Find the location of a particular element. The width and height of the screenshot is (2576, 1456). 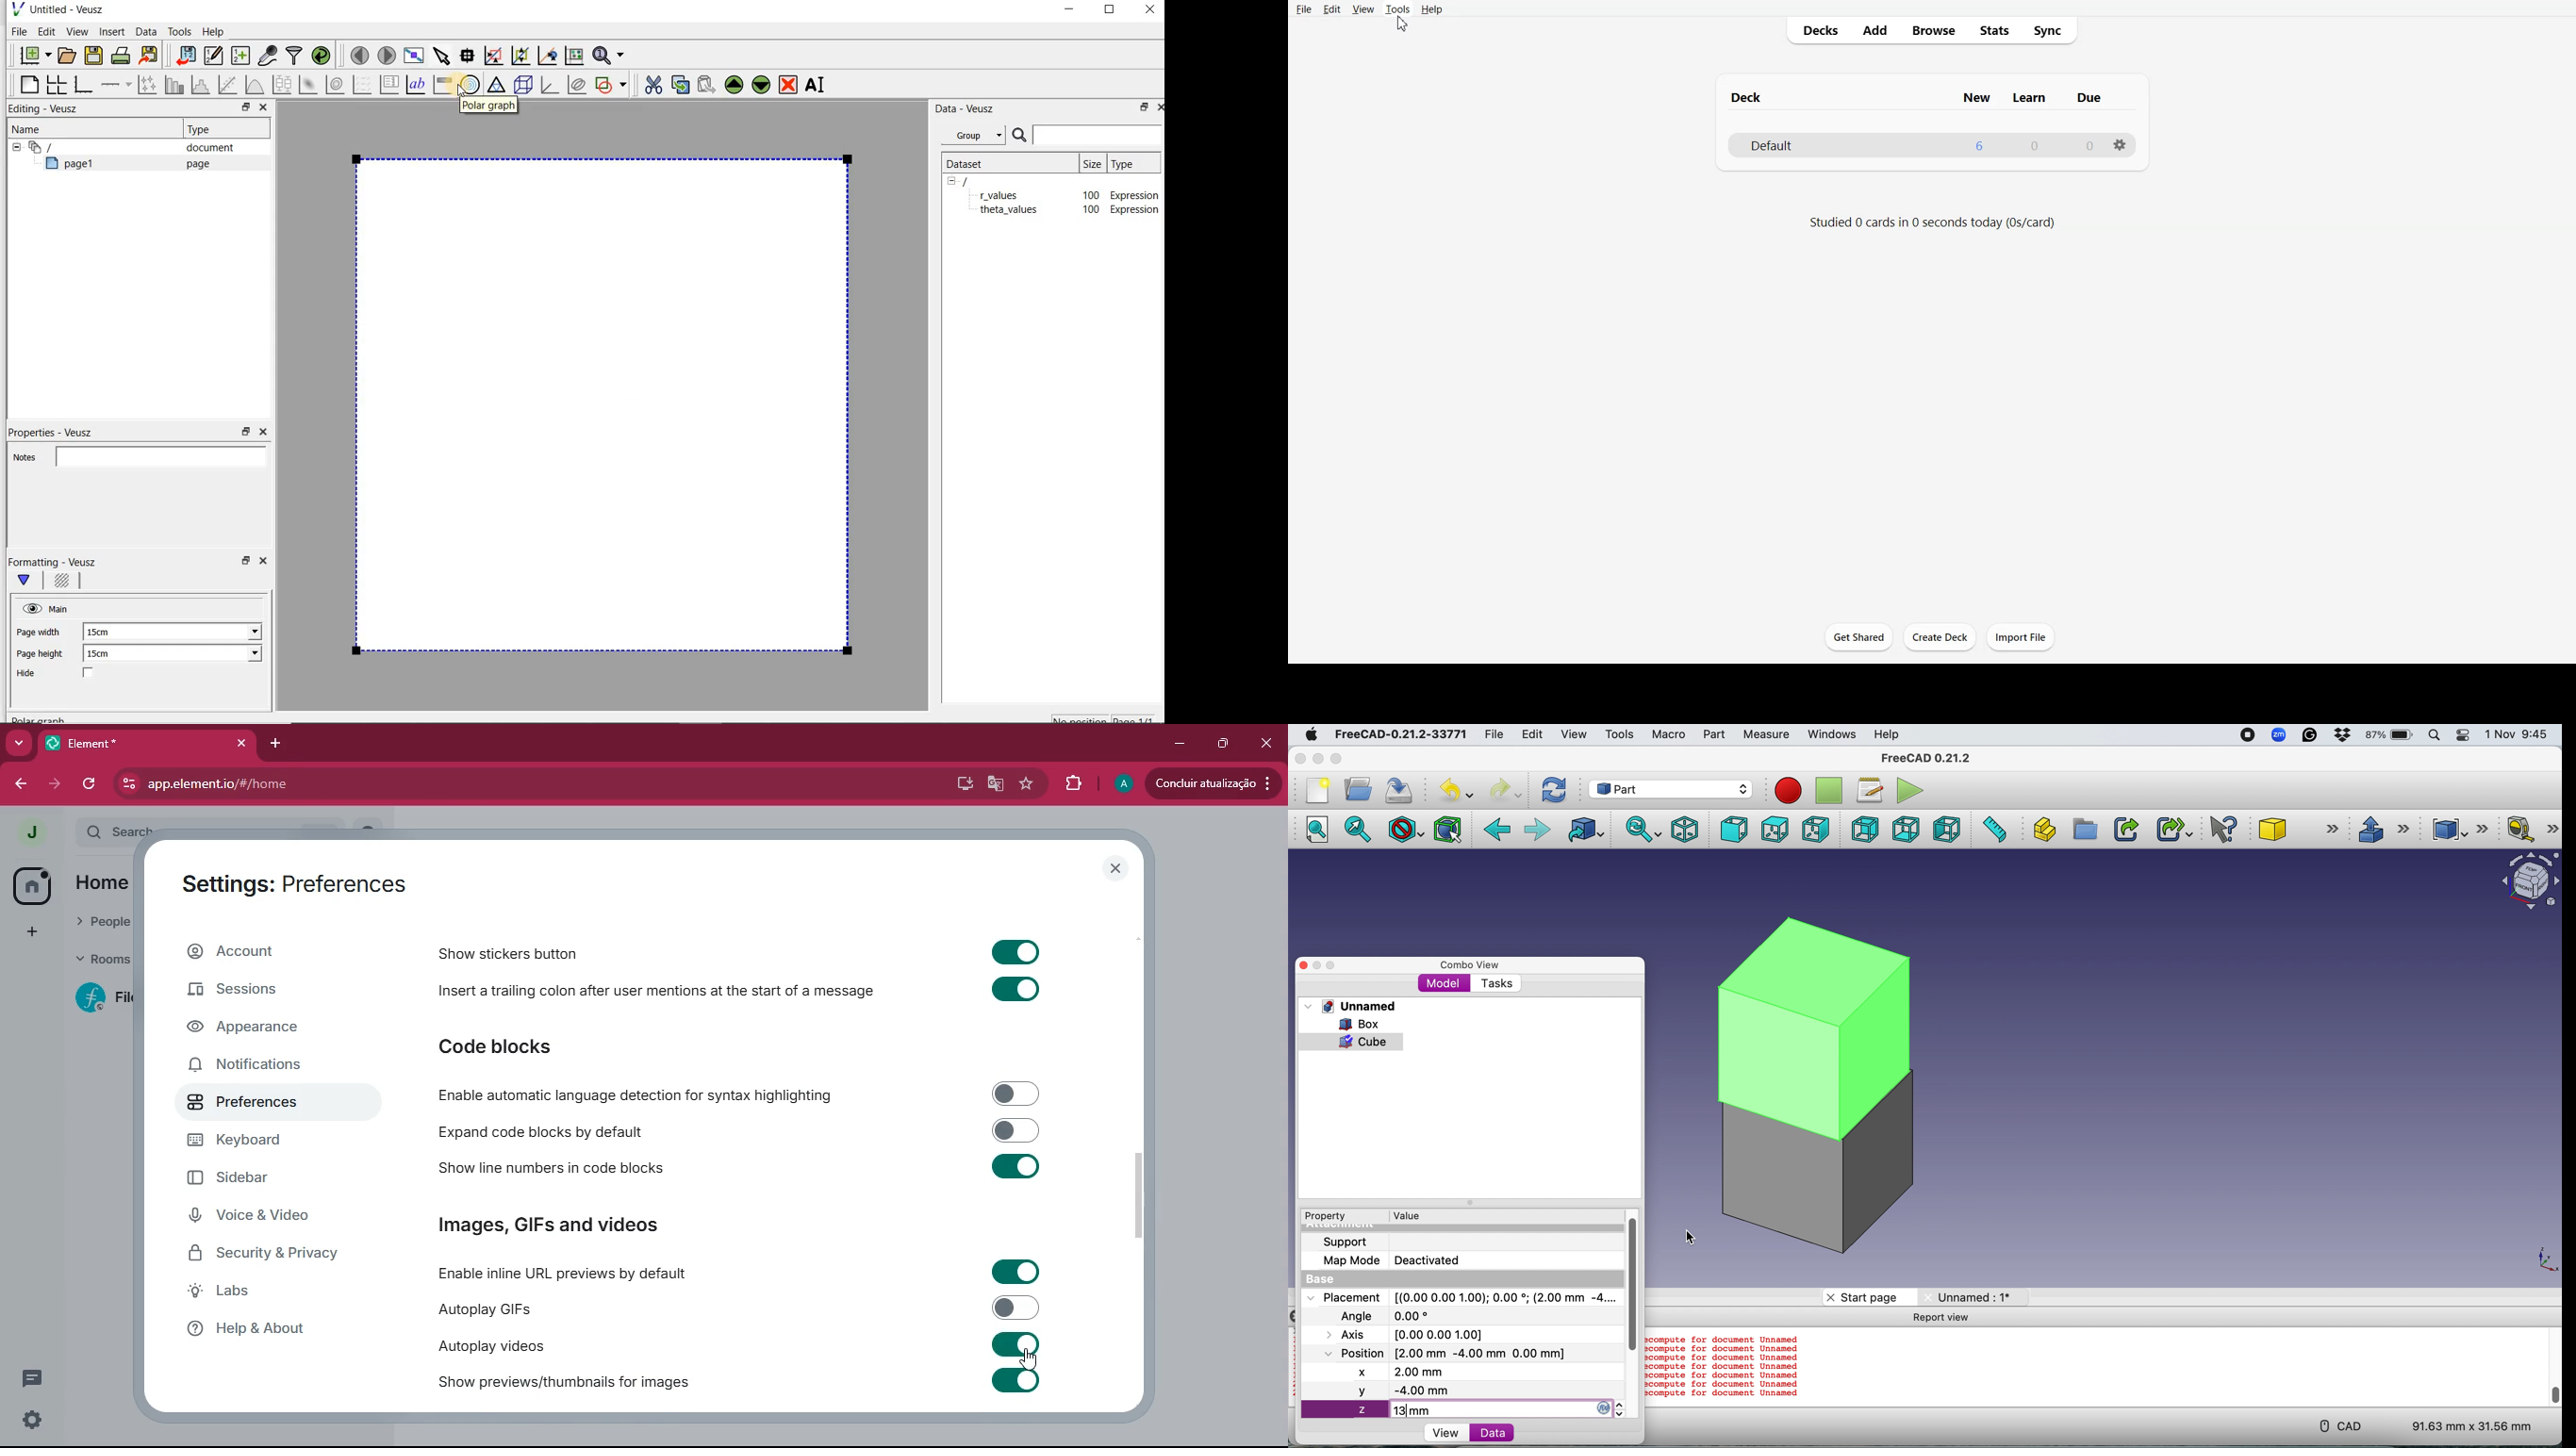

autoplay gifs is located at coordinates (482, 1308).